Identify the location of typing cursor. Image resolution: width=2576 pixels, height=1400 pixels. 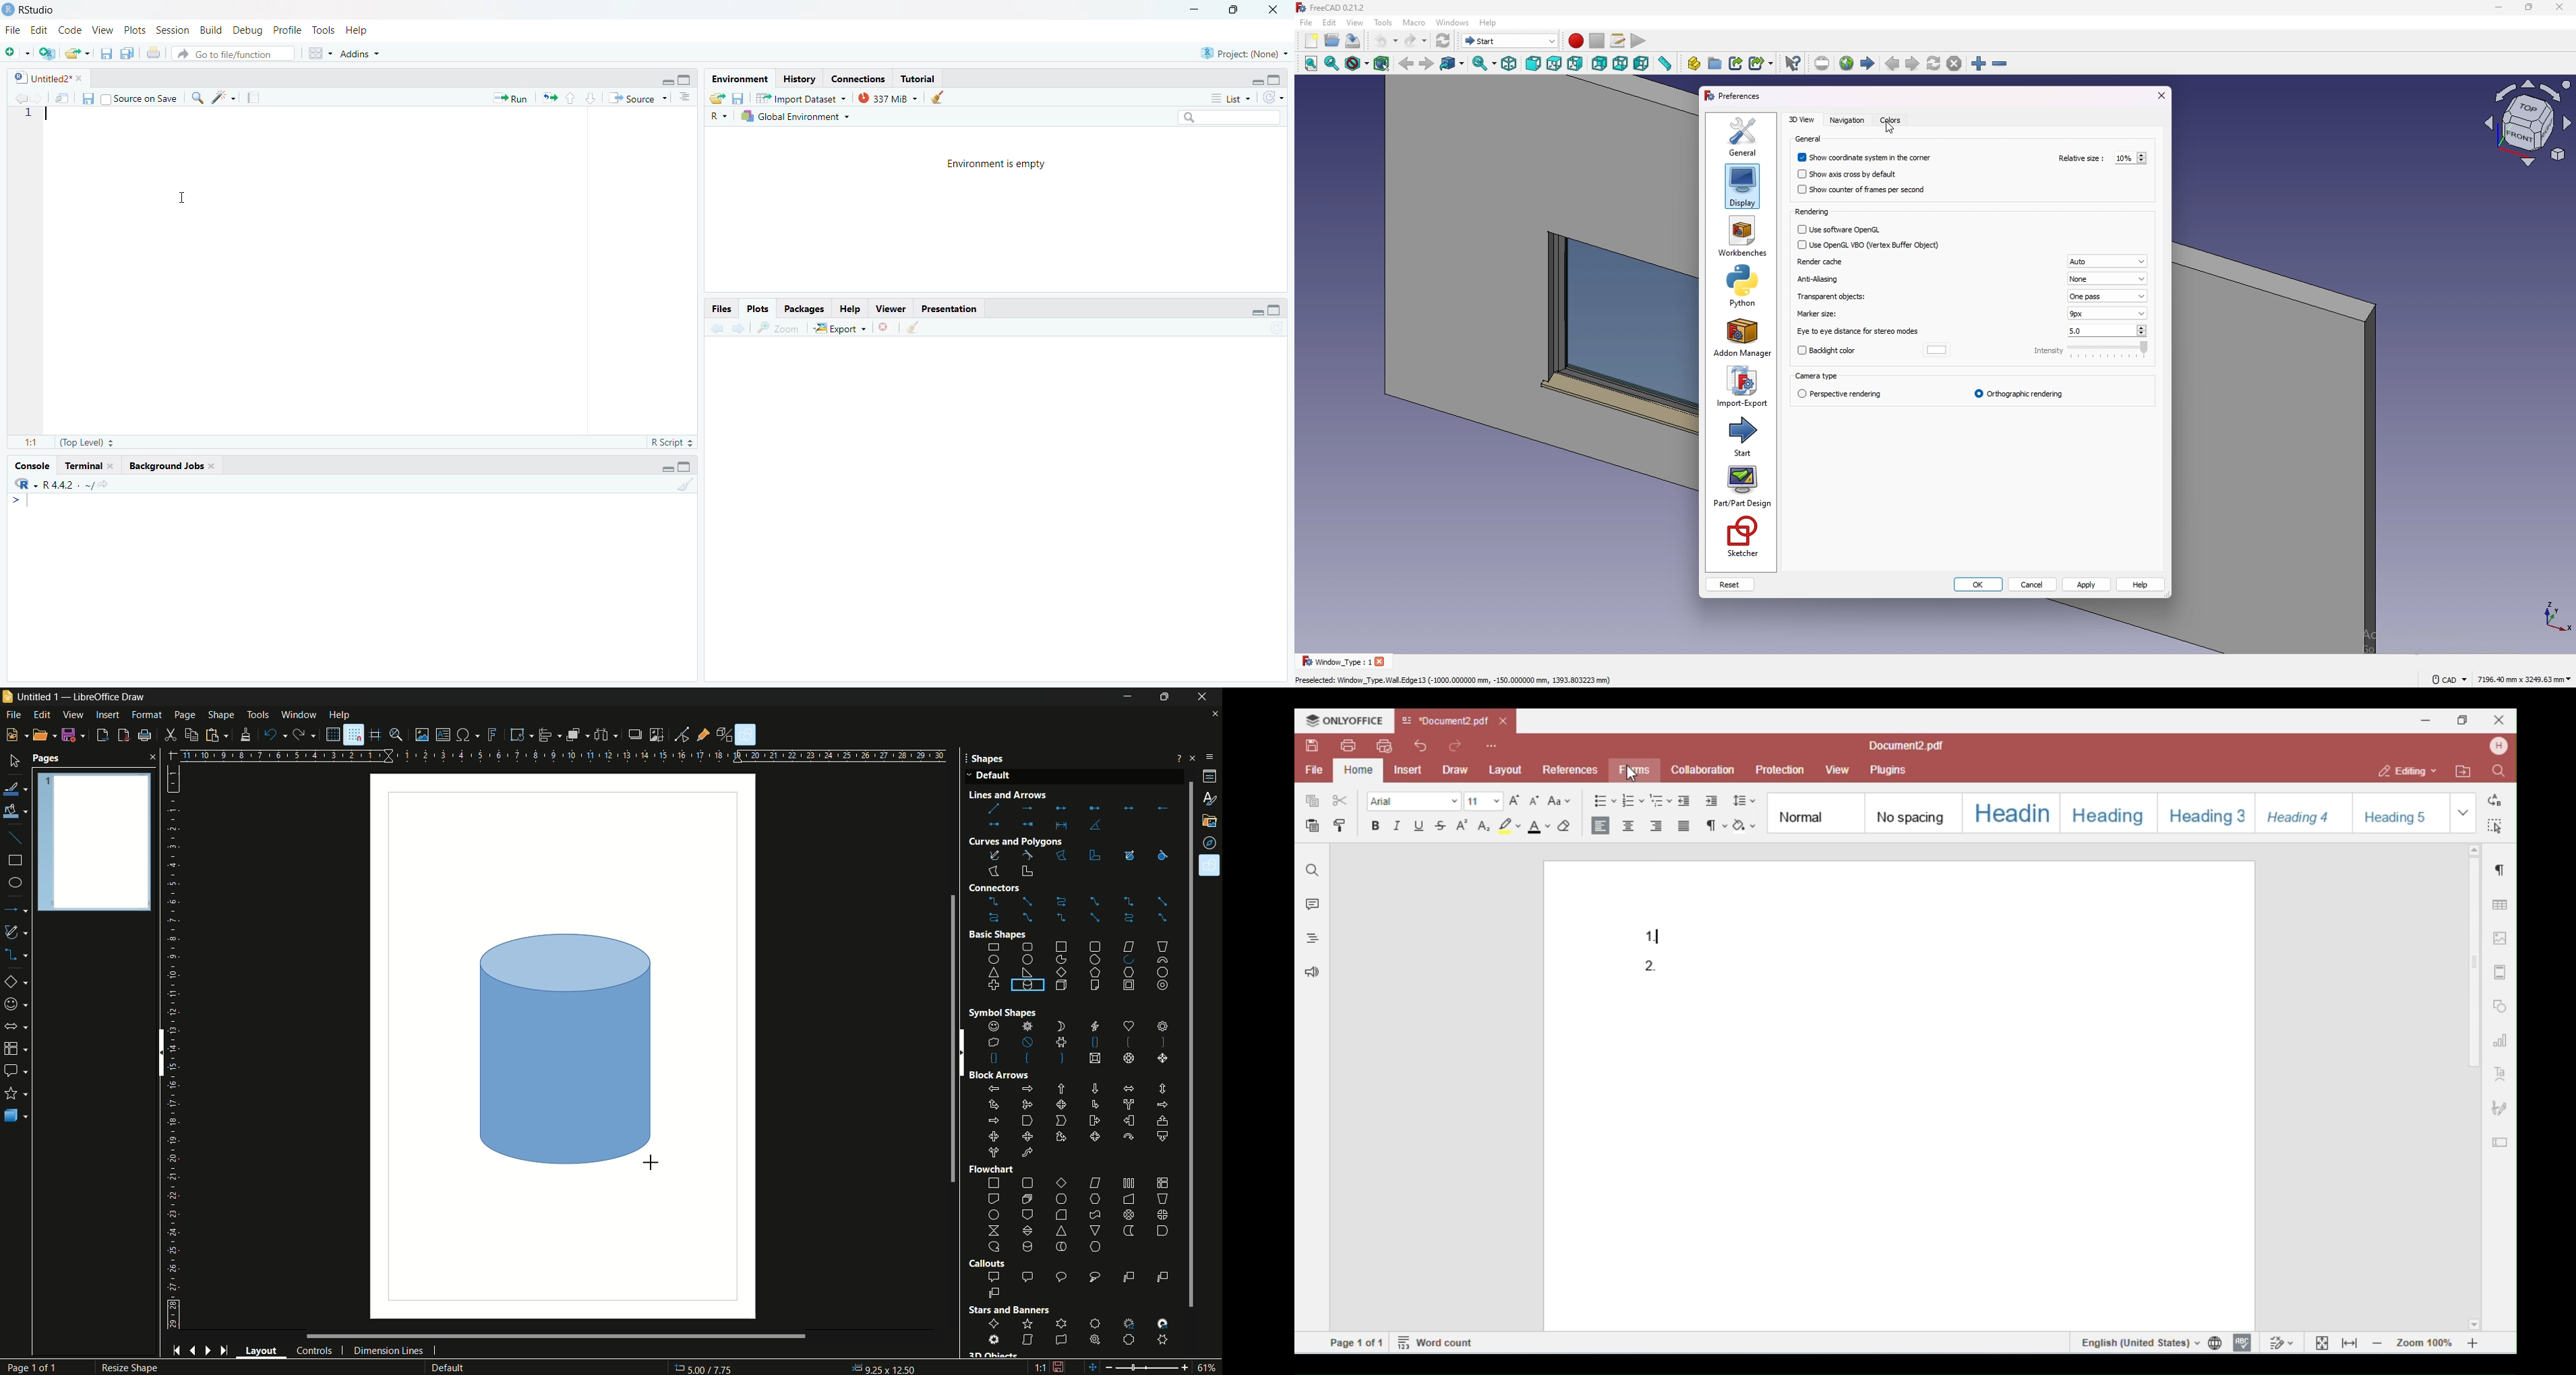
(25, 504).